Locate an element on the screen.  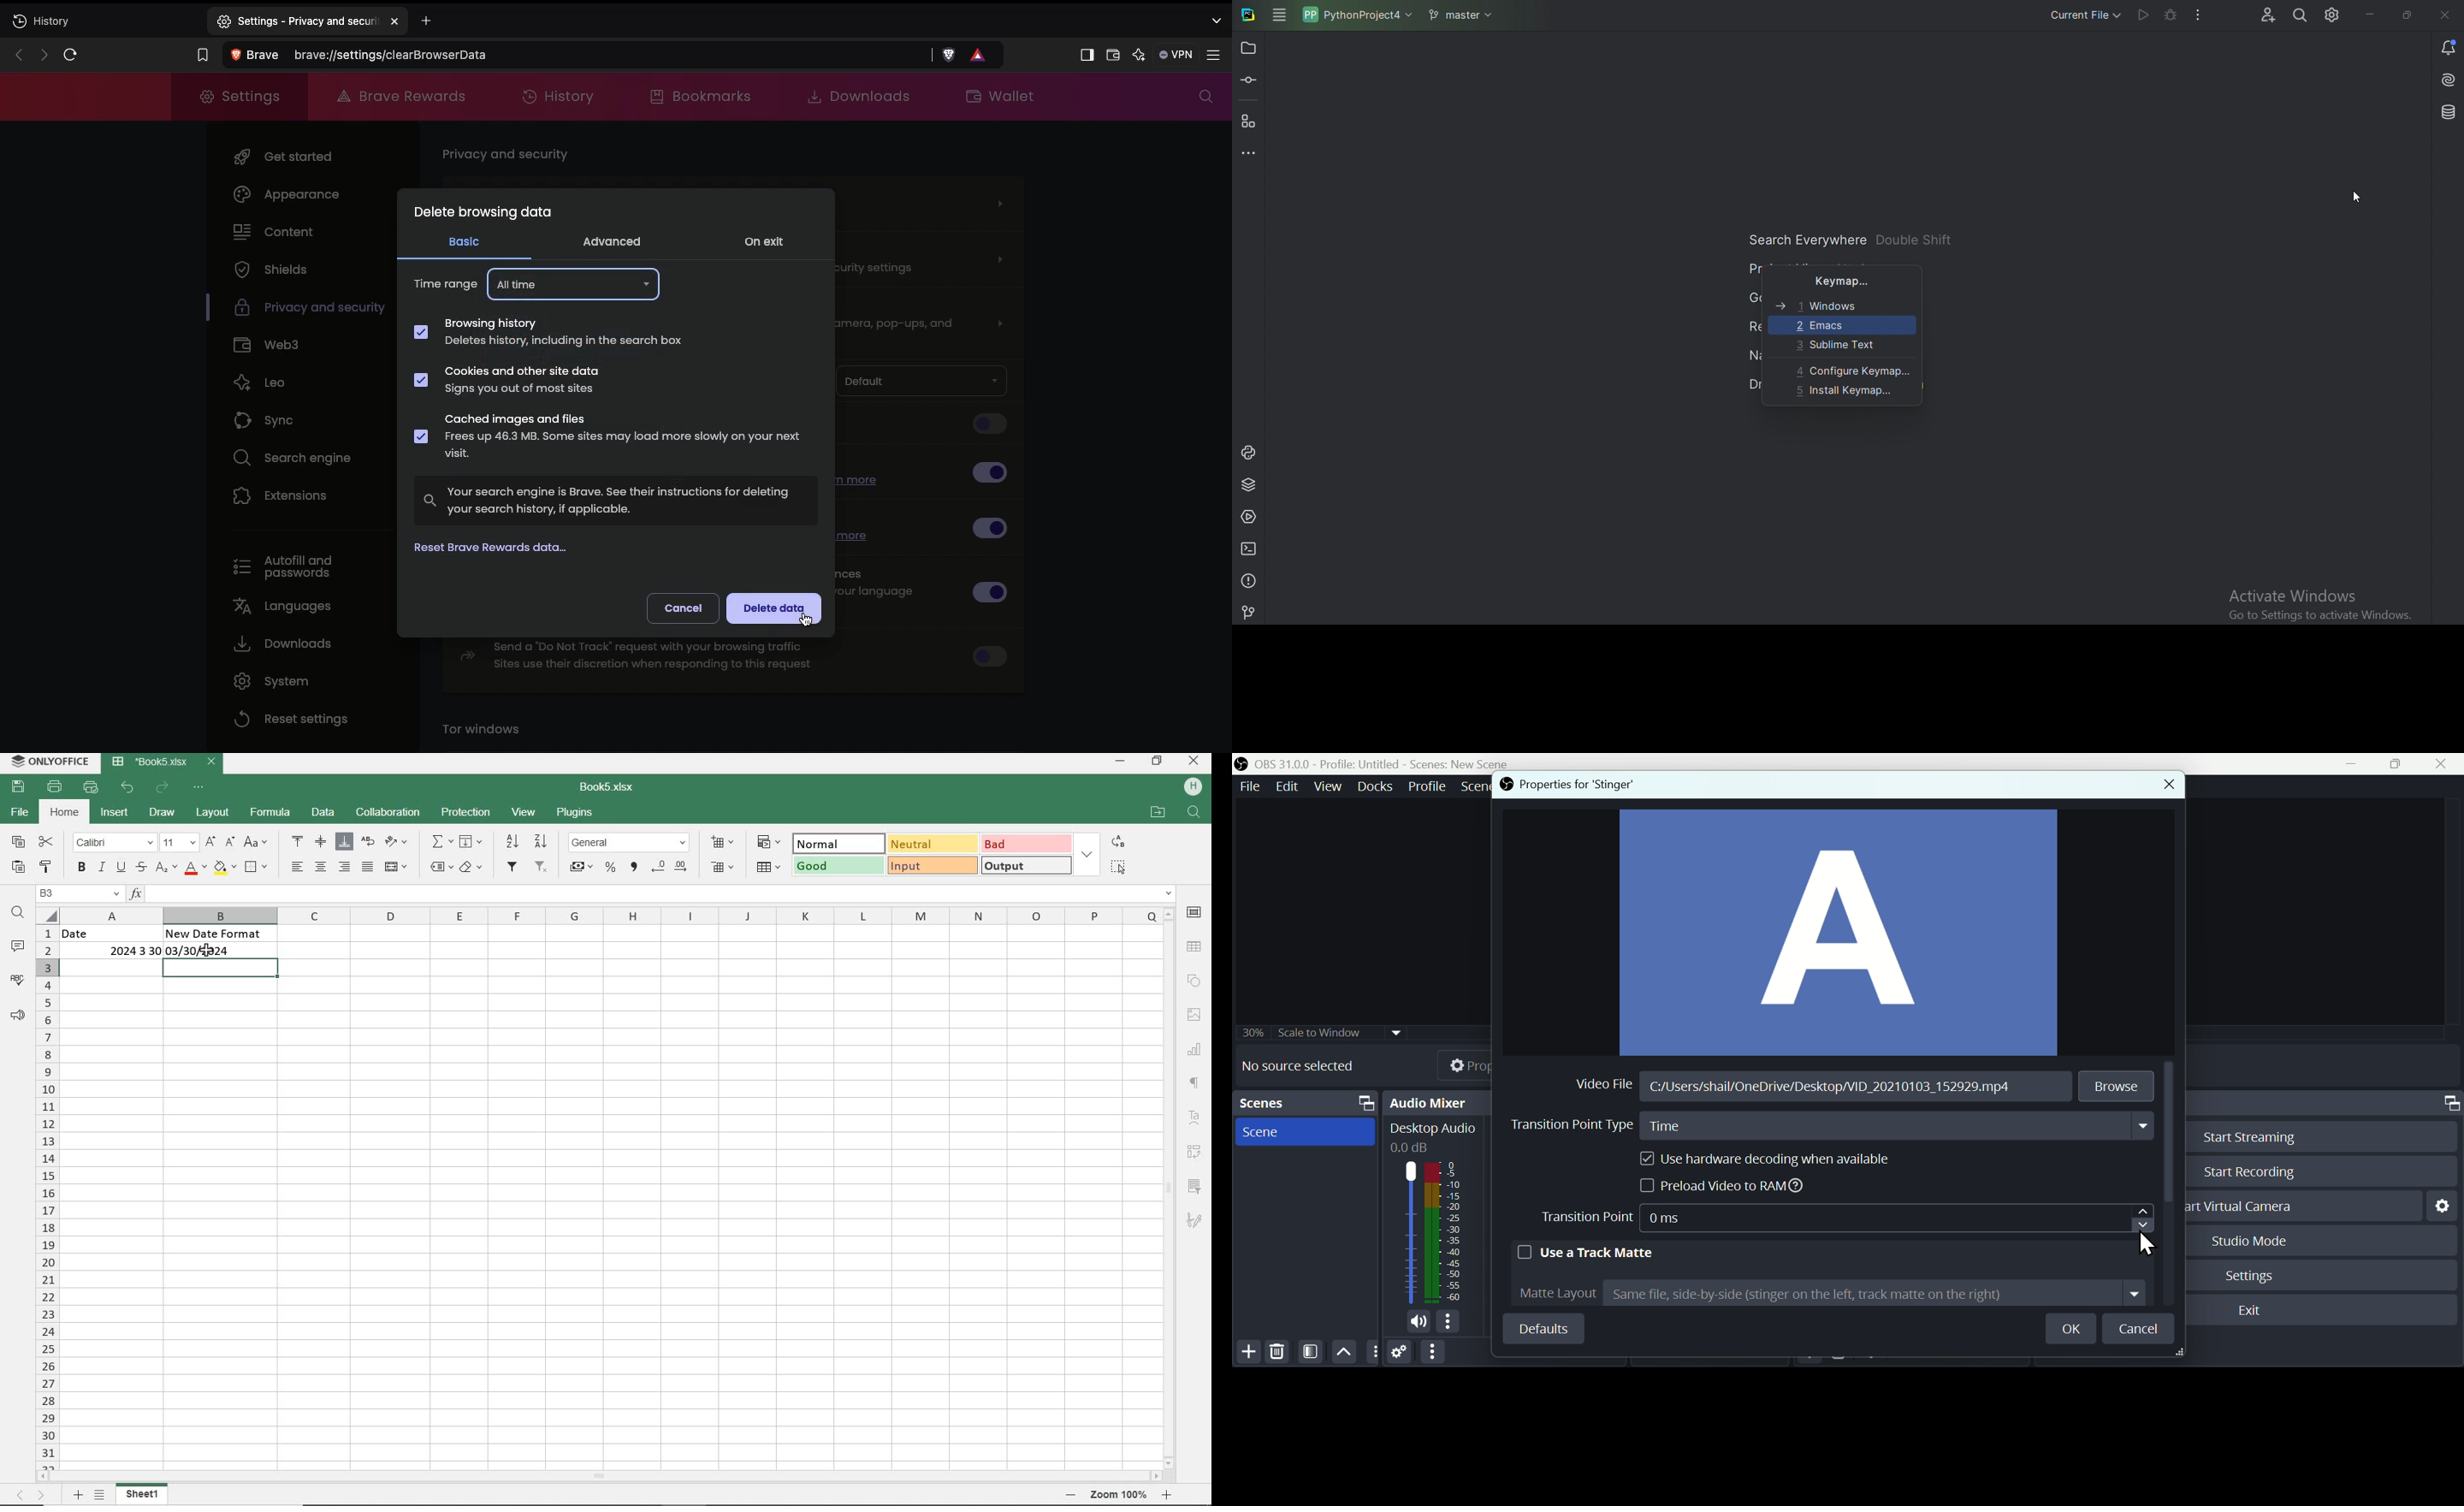
Get started is located at coordinates (284, 158).